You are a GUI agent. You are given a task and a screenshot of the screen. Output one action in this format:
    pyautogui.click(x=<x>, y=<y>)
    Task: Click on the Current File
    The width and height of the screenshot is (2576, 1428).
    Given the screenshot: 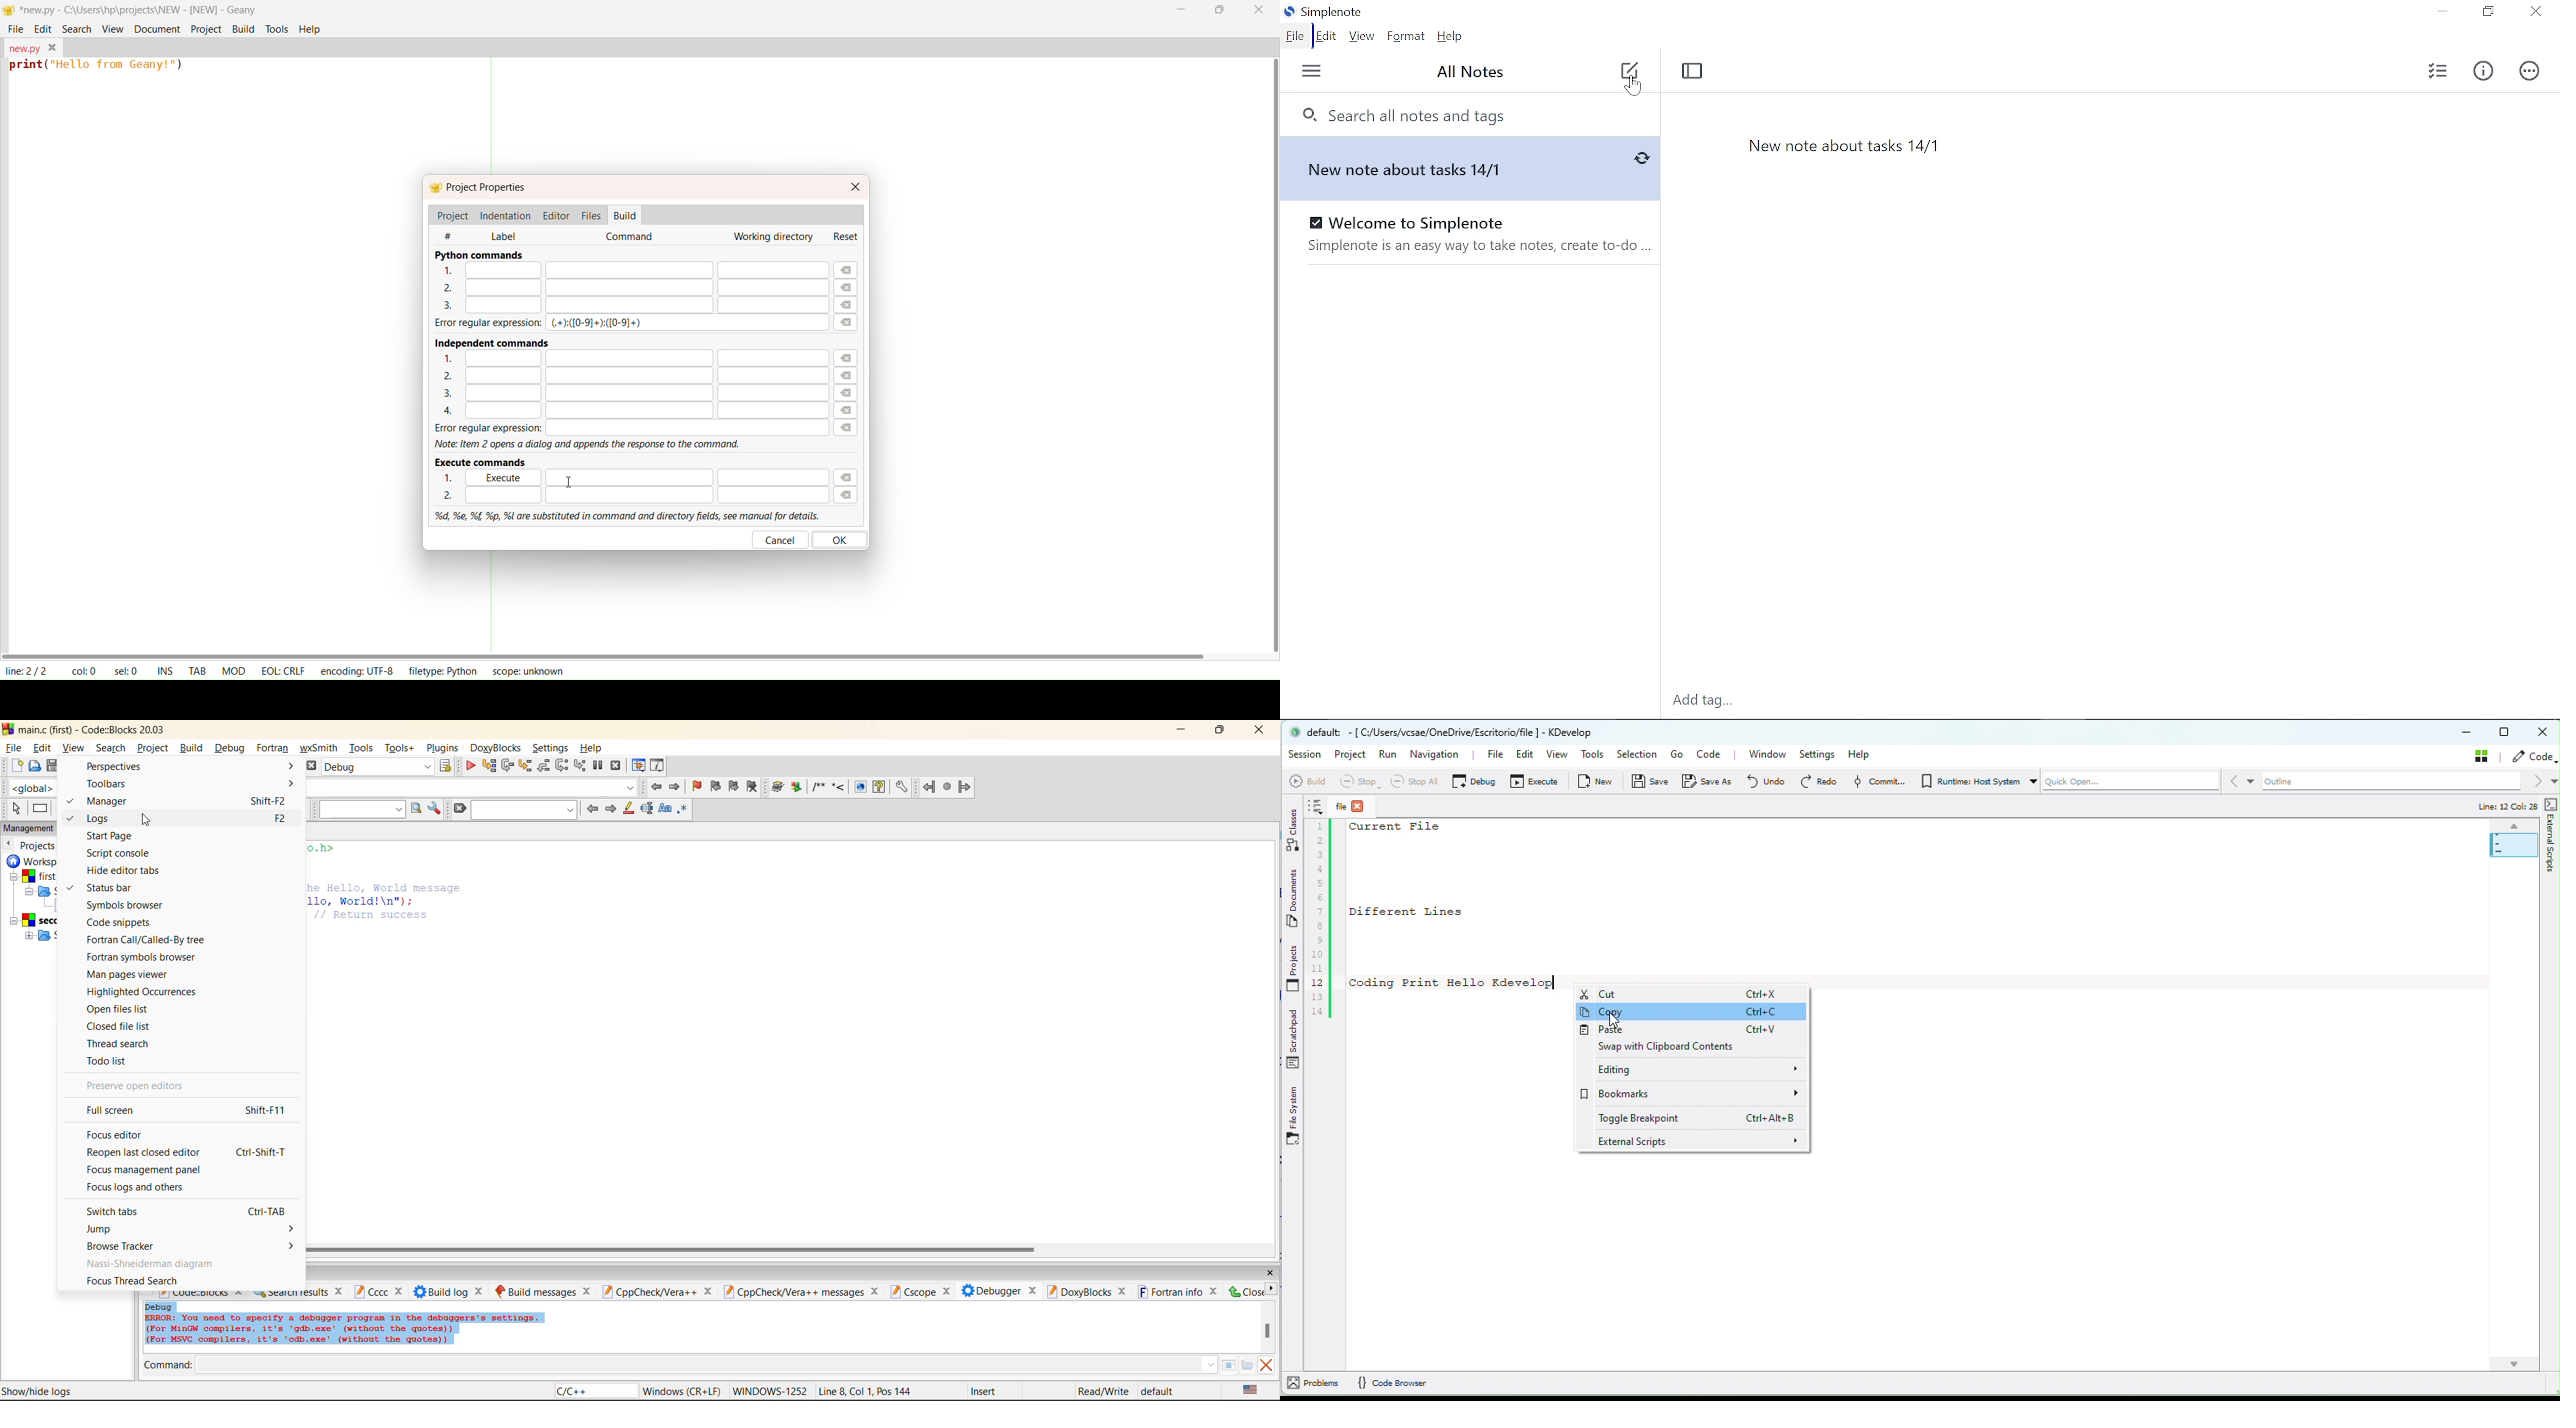 What is the action you would take?
    pyautogui.click(x=1399, y=828)
    